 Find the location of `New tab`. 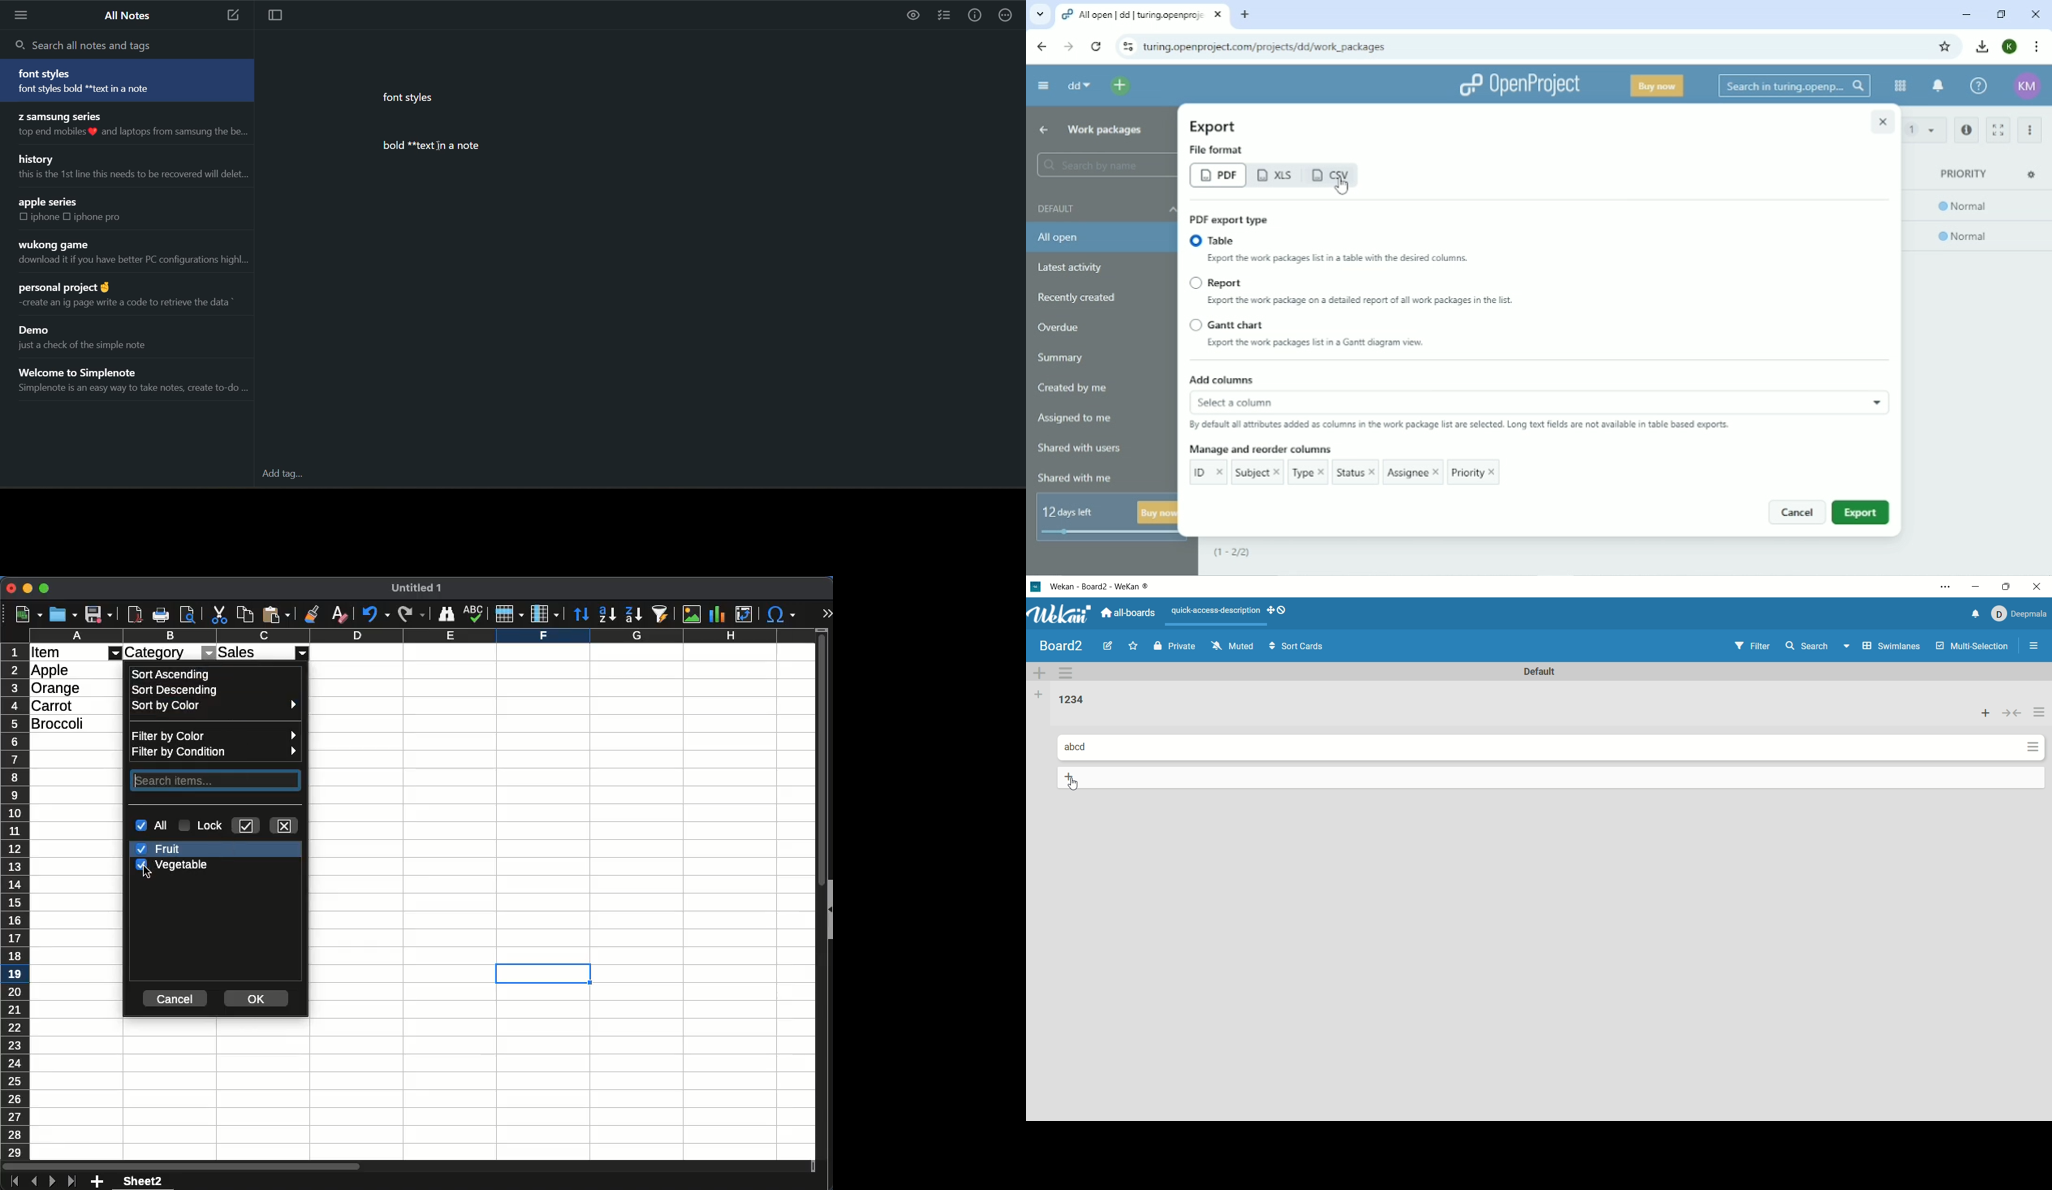

New tab is located at coordinates (1244, 14).